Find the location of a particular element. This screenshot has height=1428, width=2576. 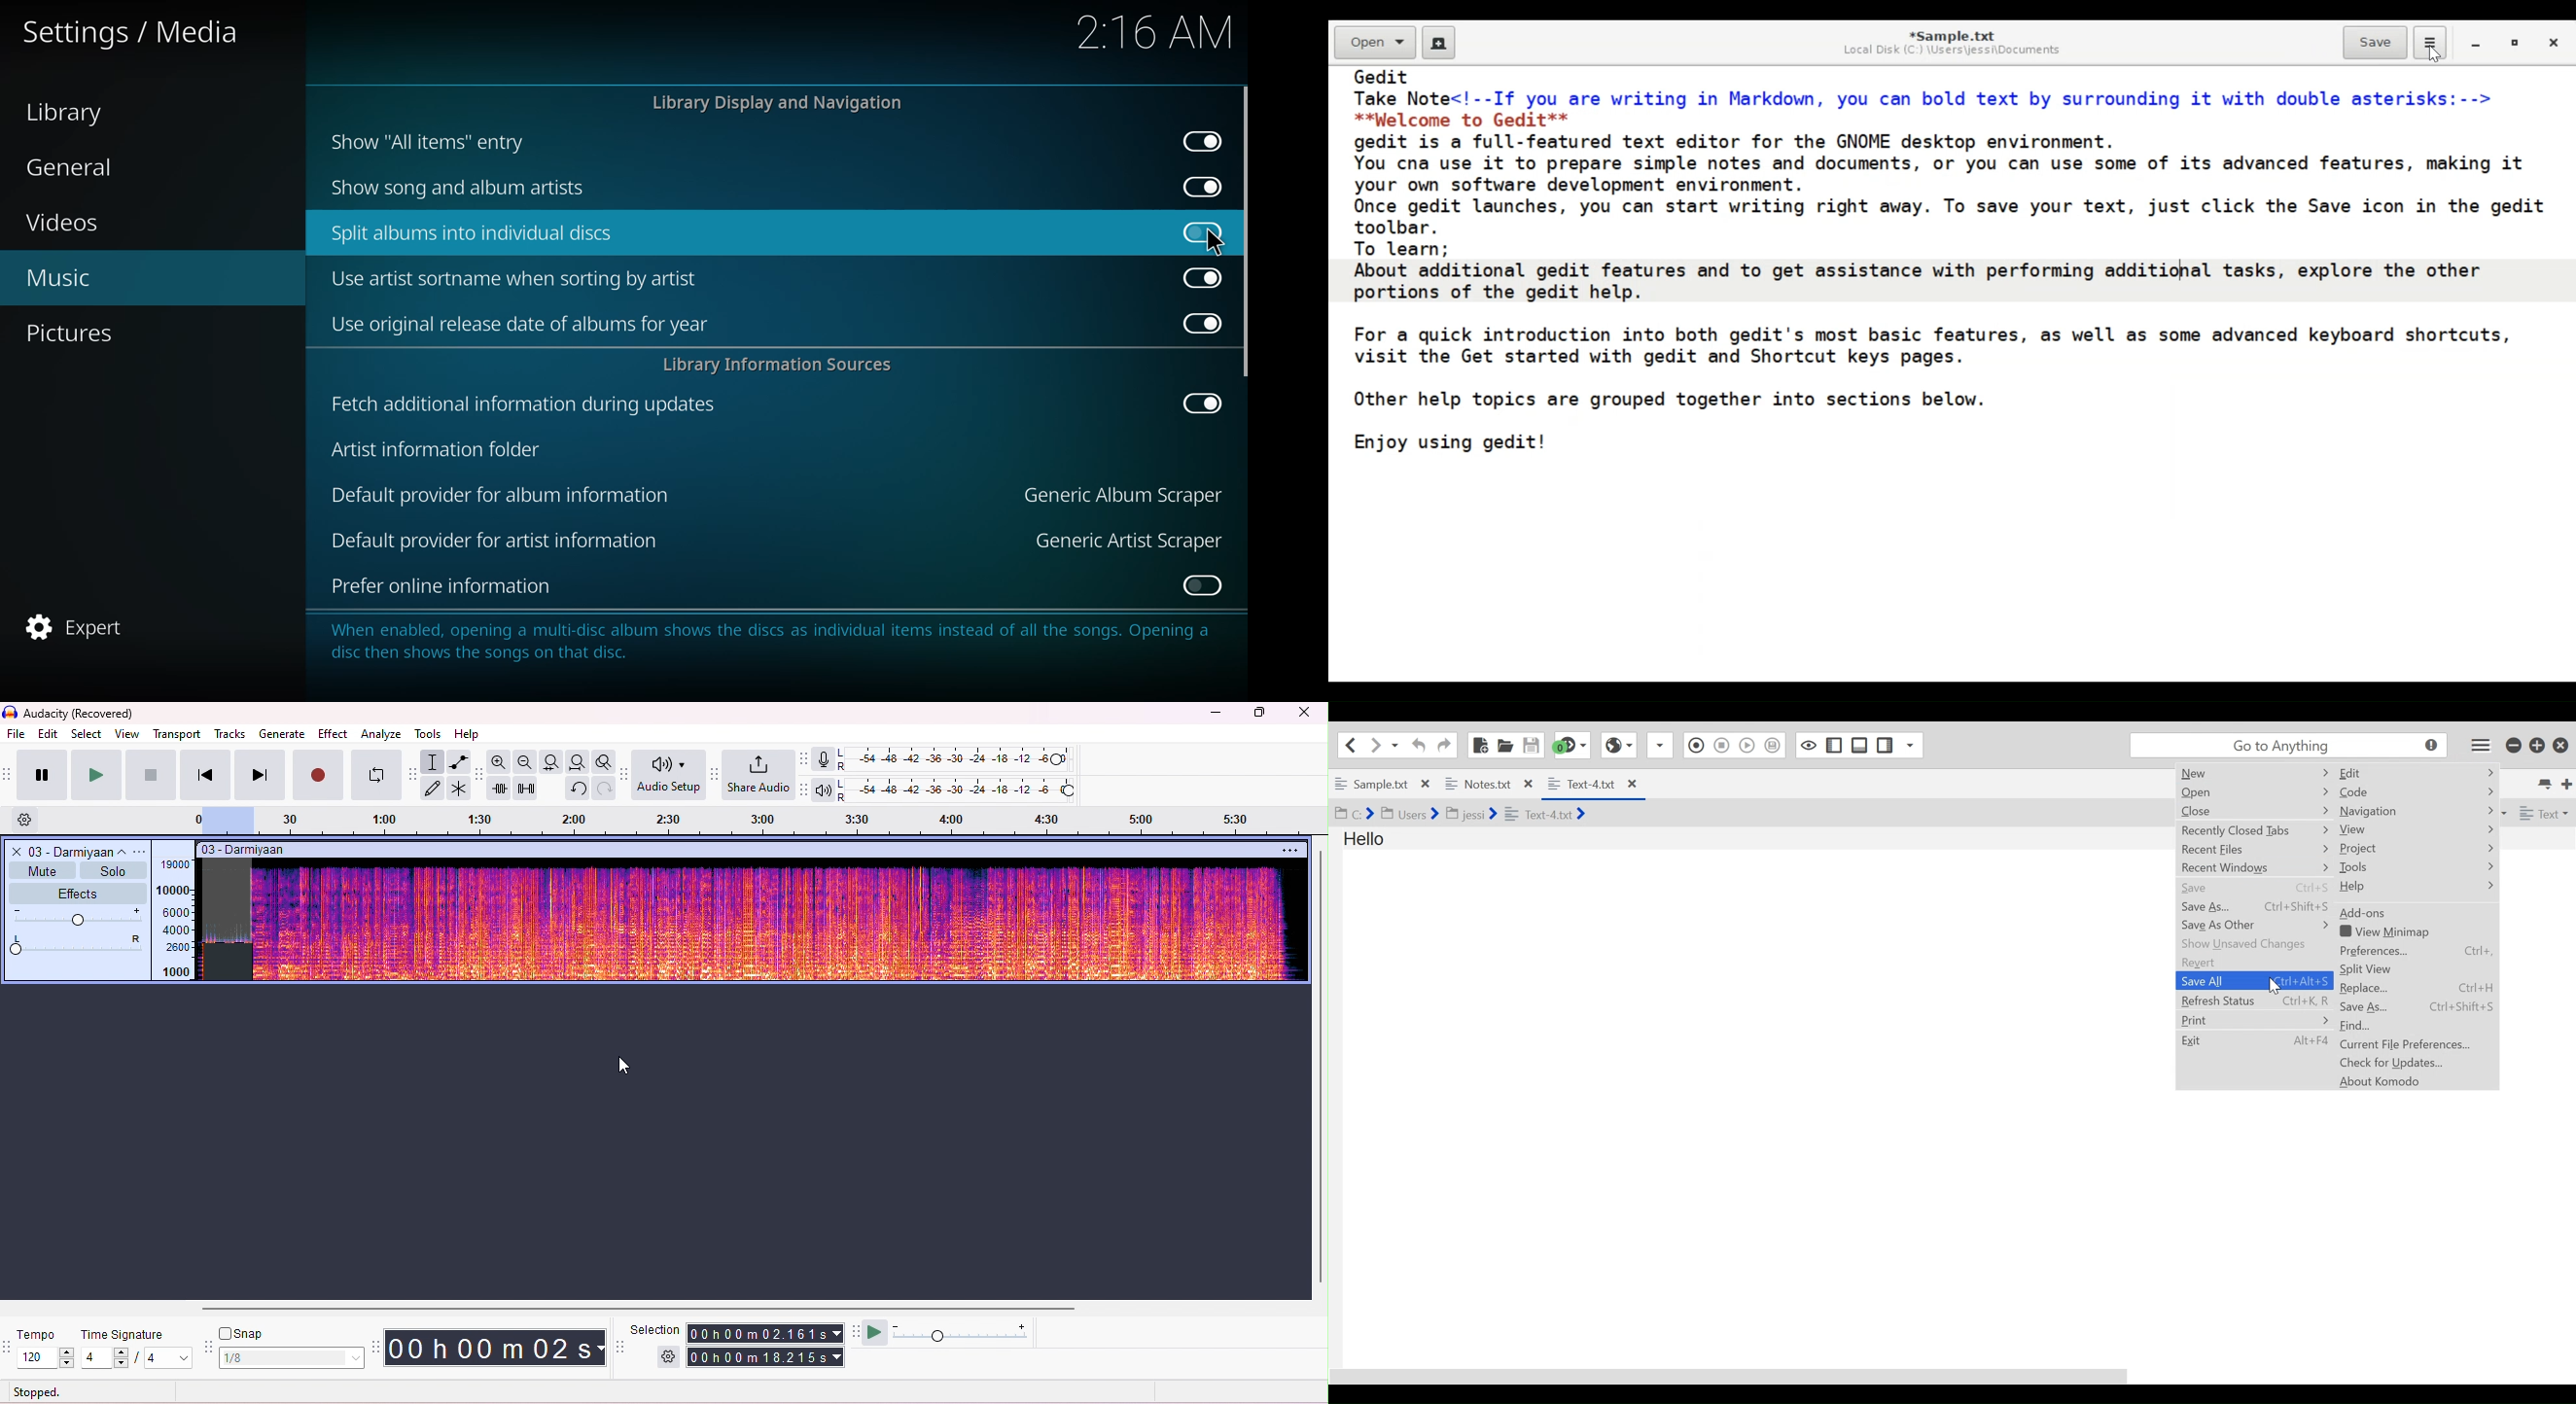

fetch additional info during updates is located at coordinates (520, 404).